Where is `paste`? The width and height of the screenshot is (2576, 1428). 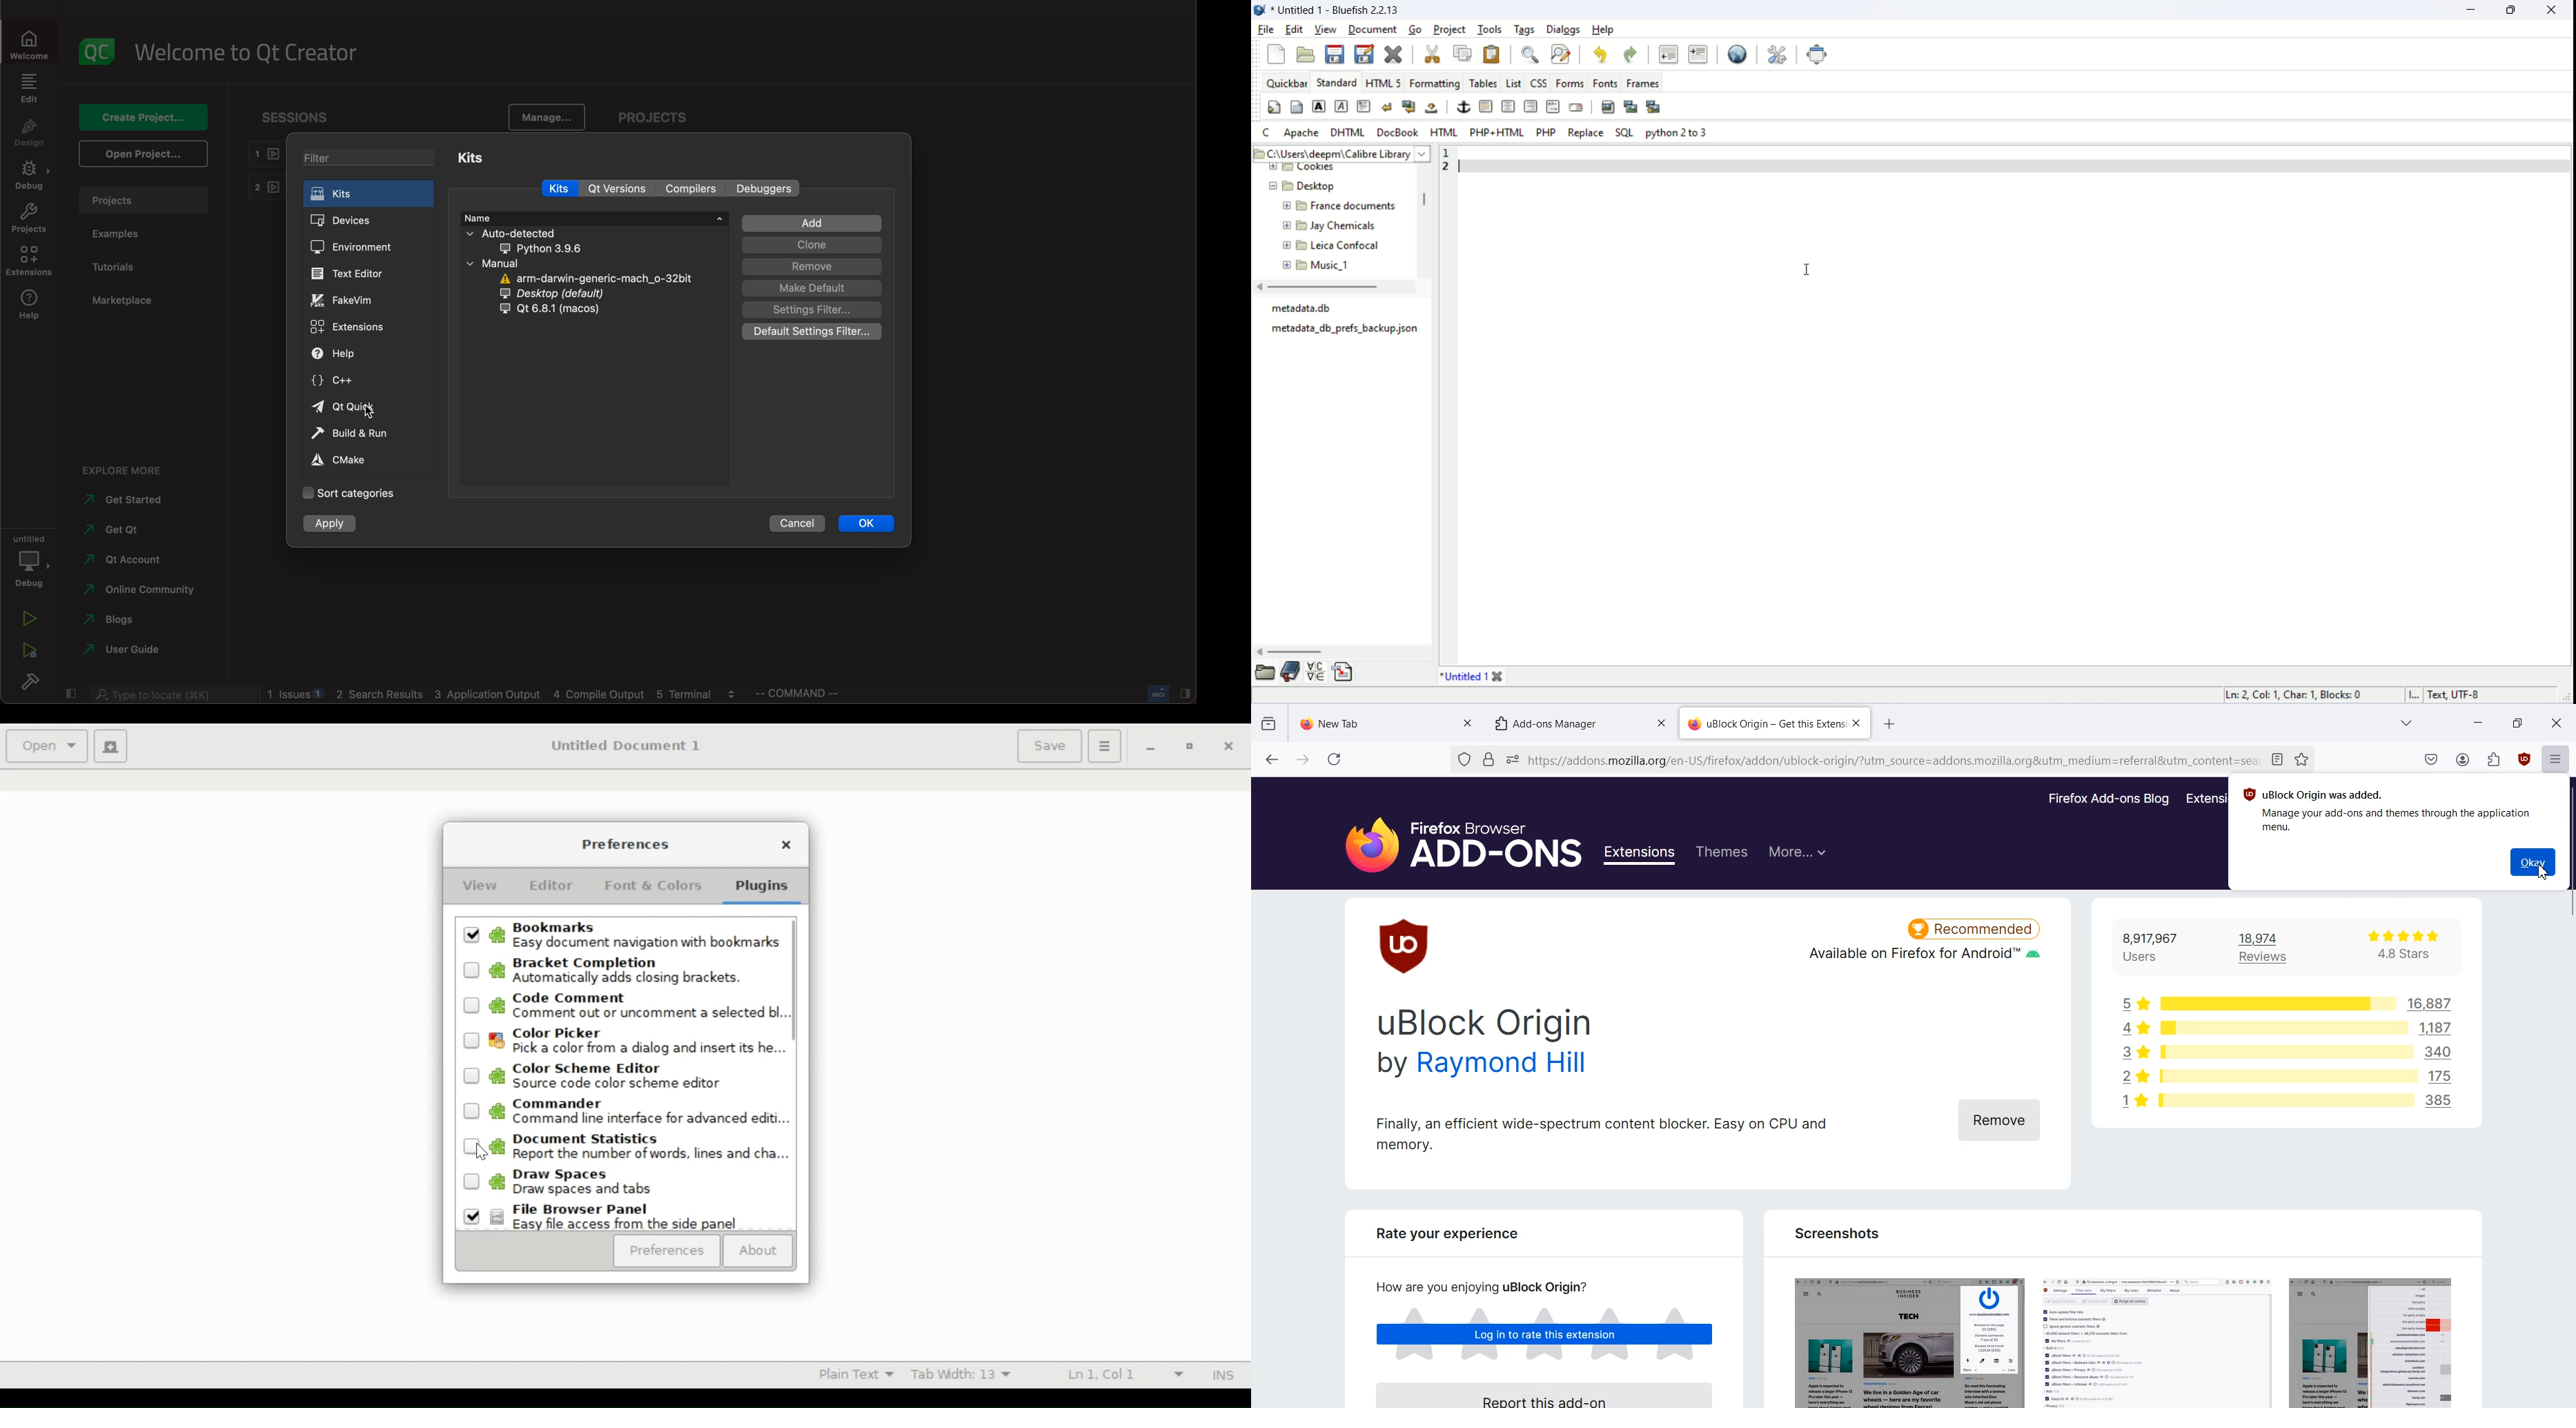
paste is located at coordinates (1491, 55).